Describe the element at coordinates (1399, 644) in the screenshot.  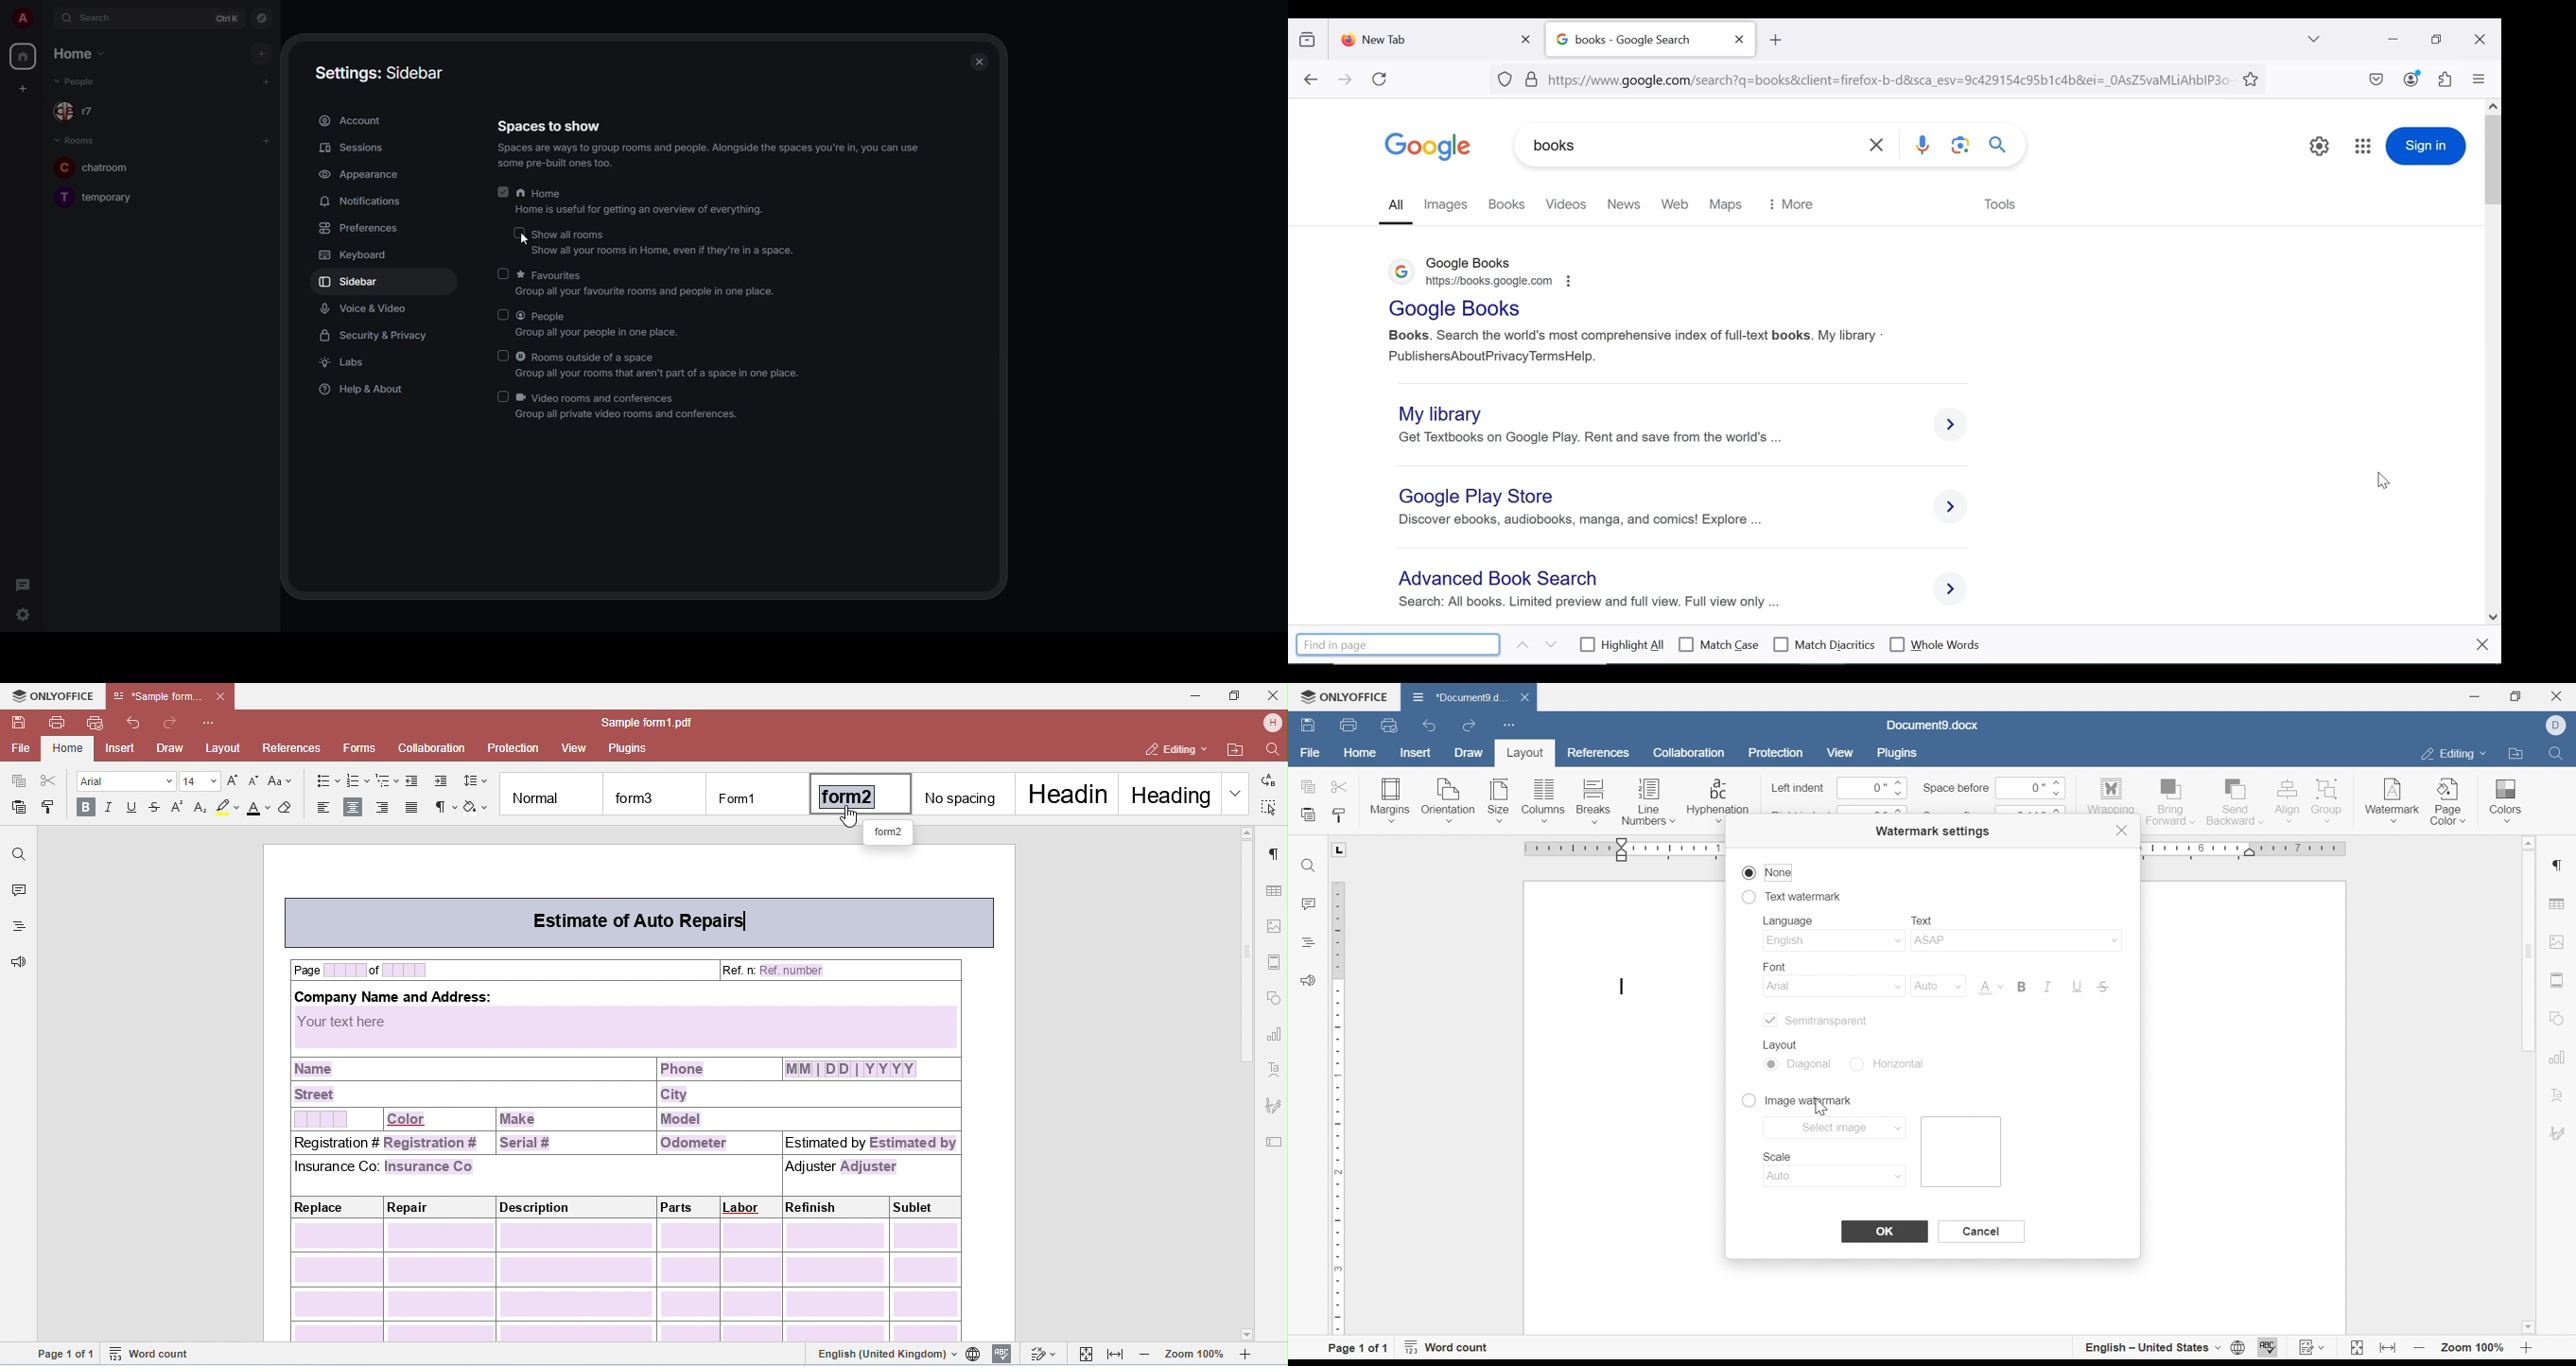
I see `find in page` at that location.